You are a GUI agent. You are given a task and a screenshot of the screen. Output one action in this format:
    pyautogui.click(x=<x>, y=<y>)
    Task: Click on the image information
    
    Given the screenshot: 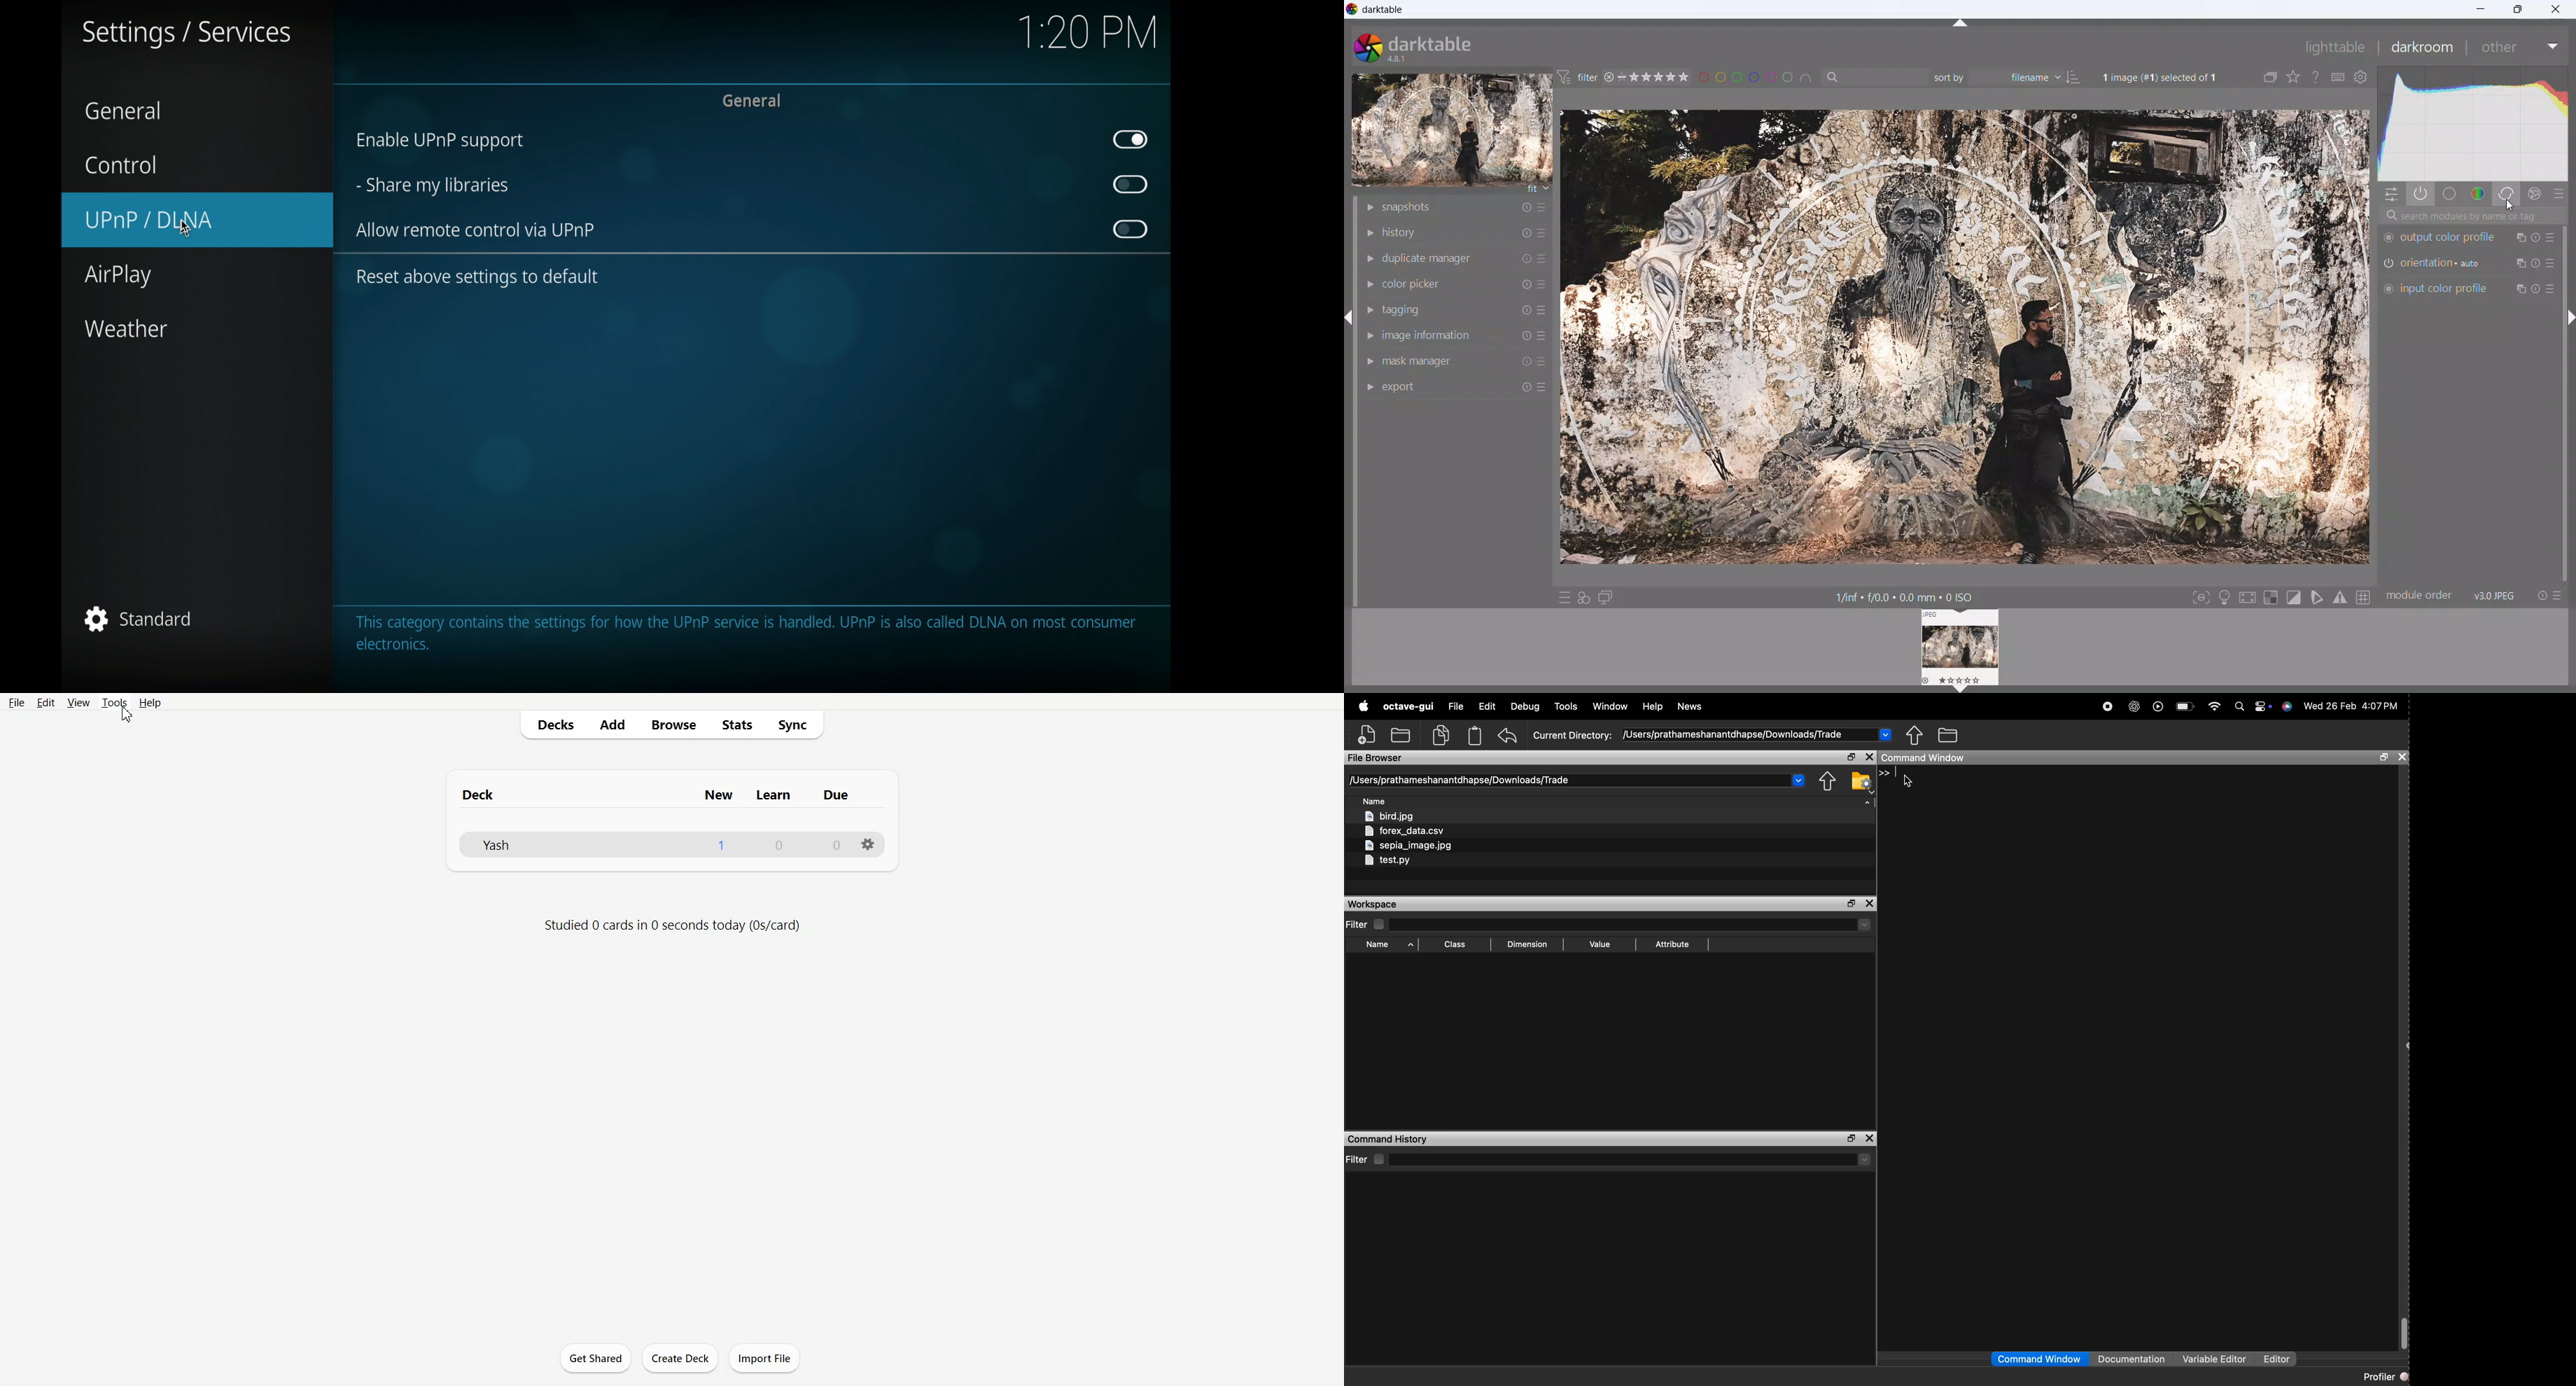 What is the action you would take?
    pyautogui.click(x=1427, y=335)
    